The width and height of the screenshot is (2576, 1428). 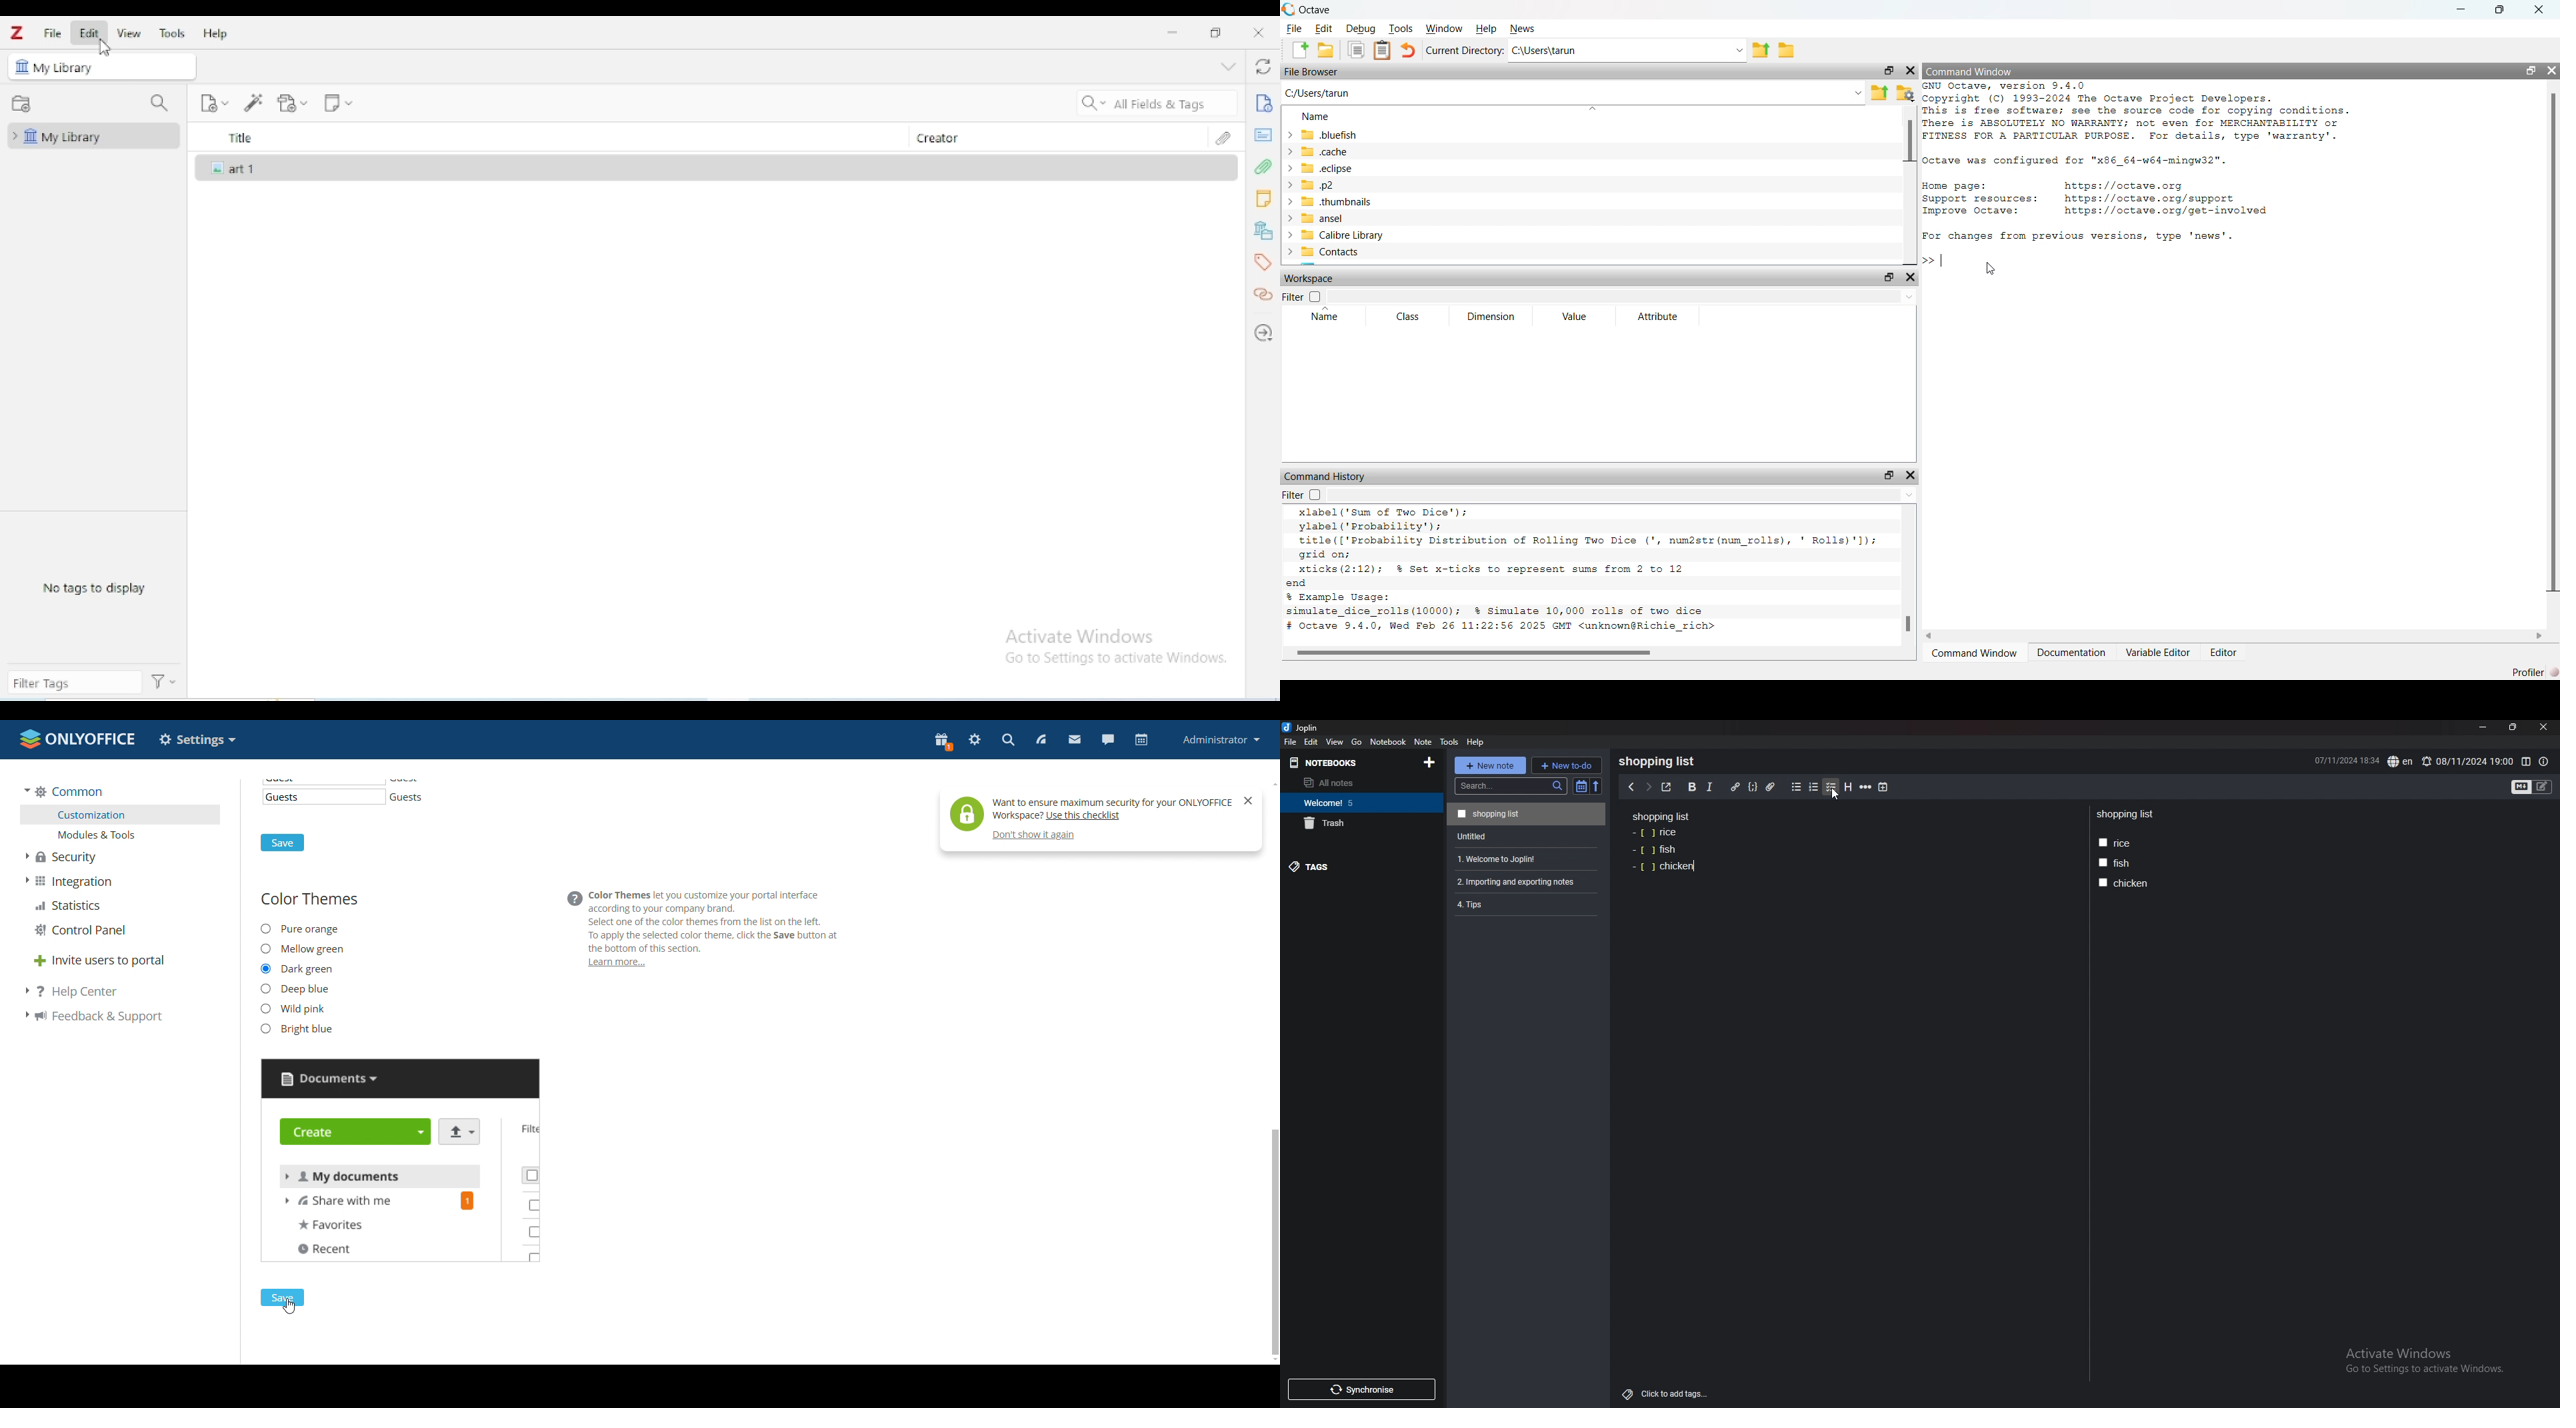 What do you see at coordinates (1301, 495) in the screenshot?
I see `Filter` at bounding box center [1301, 495].